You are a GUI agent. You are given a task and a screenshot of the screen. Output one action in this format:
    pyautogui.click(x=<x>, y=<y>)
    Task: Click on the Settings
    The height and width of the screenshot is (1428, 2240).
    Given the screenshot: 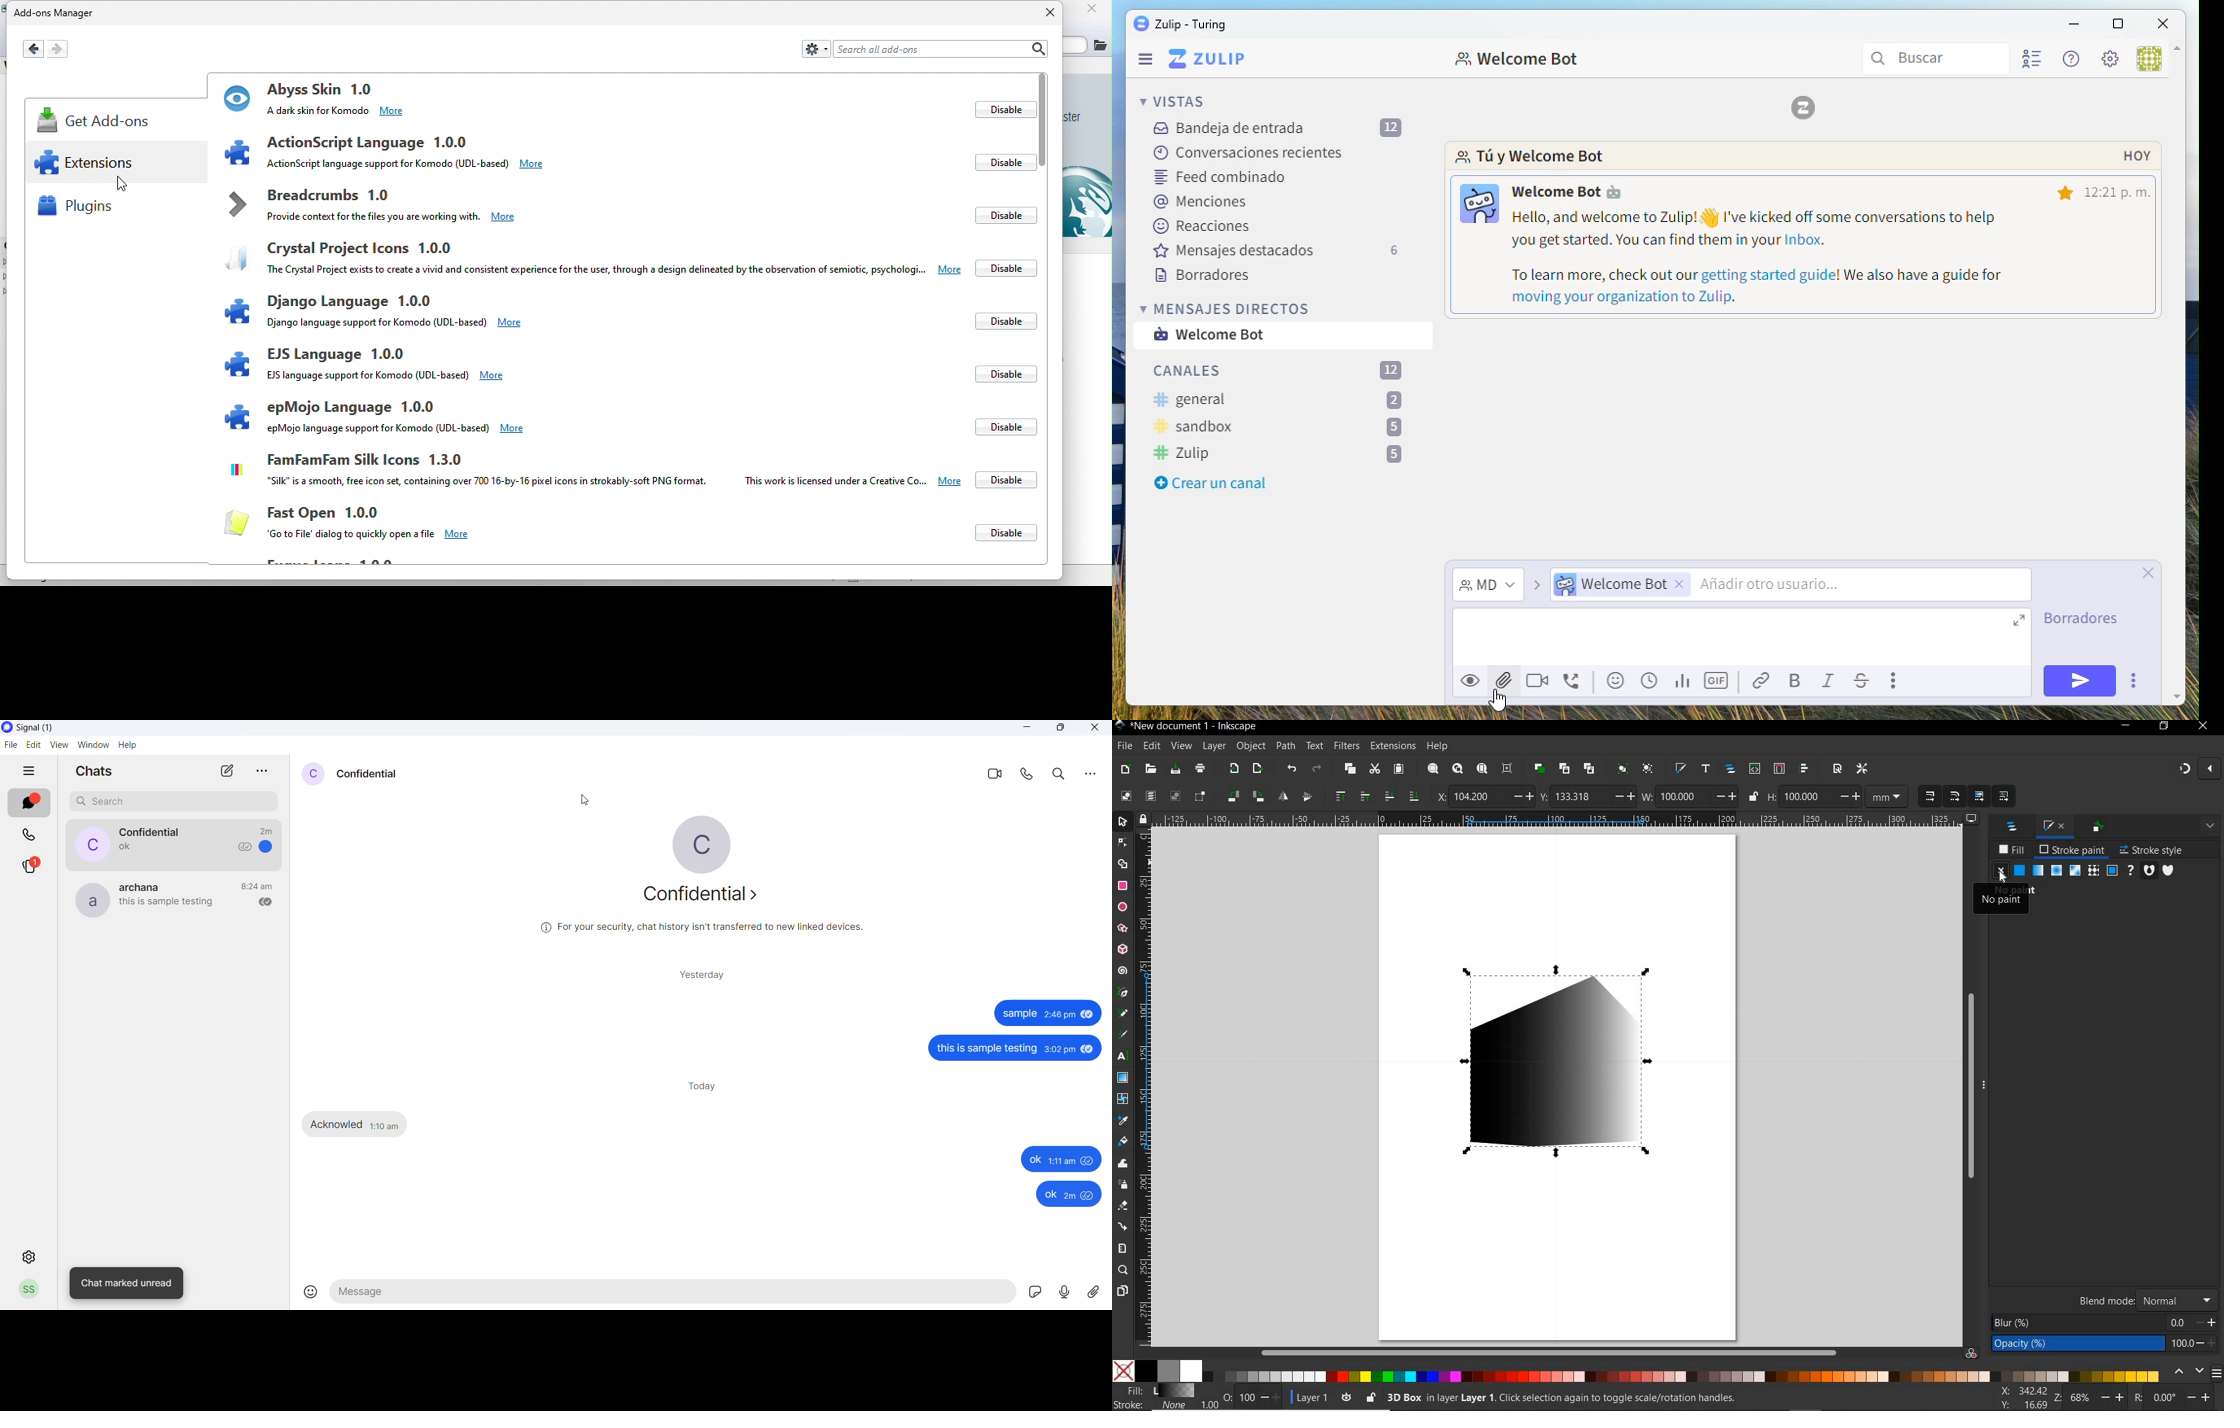 What is the action you would take?
    pyautogui.click(x=2110, y=61)
    